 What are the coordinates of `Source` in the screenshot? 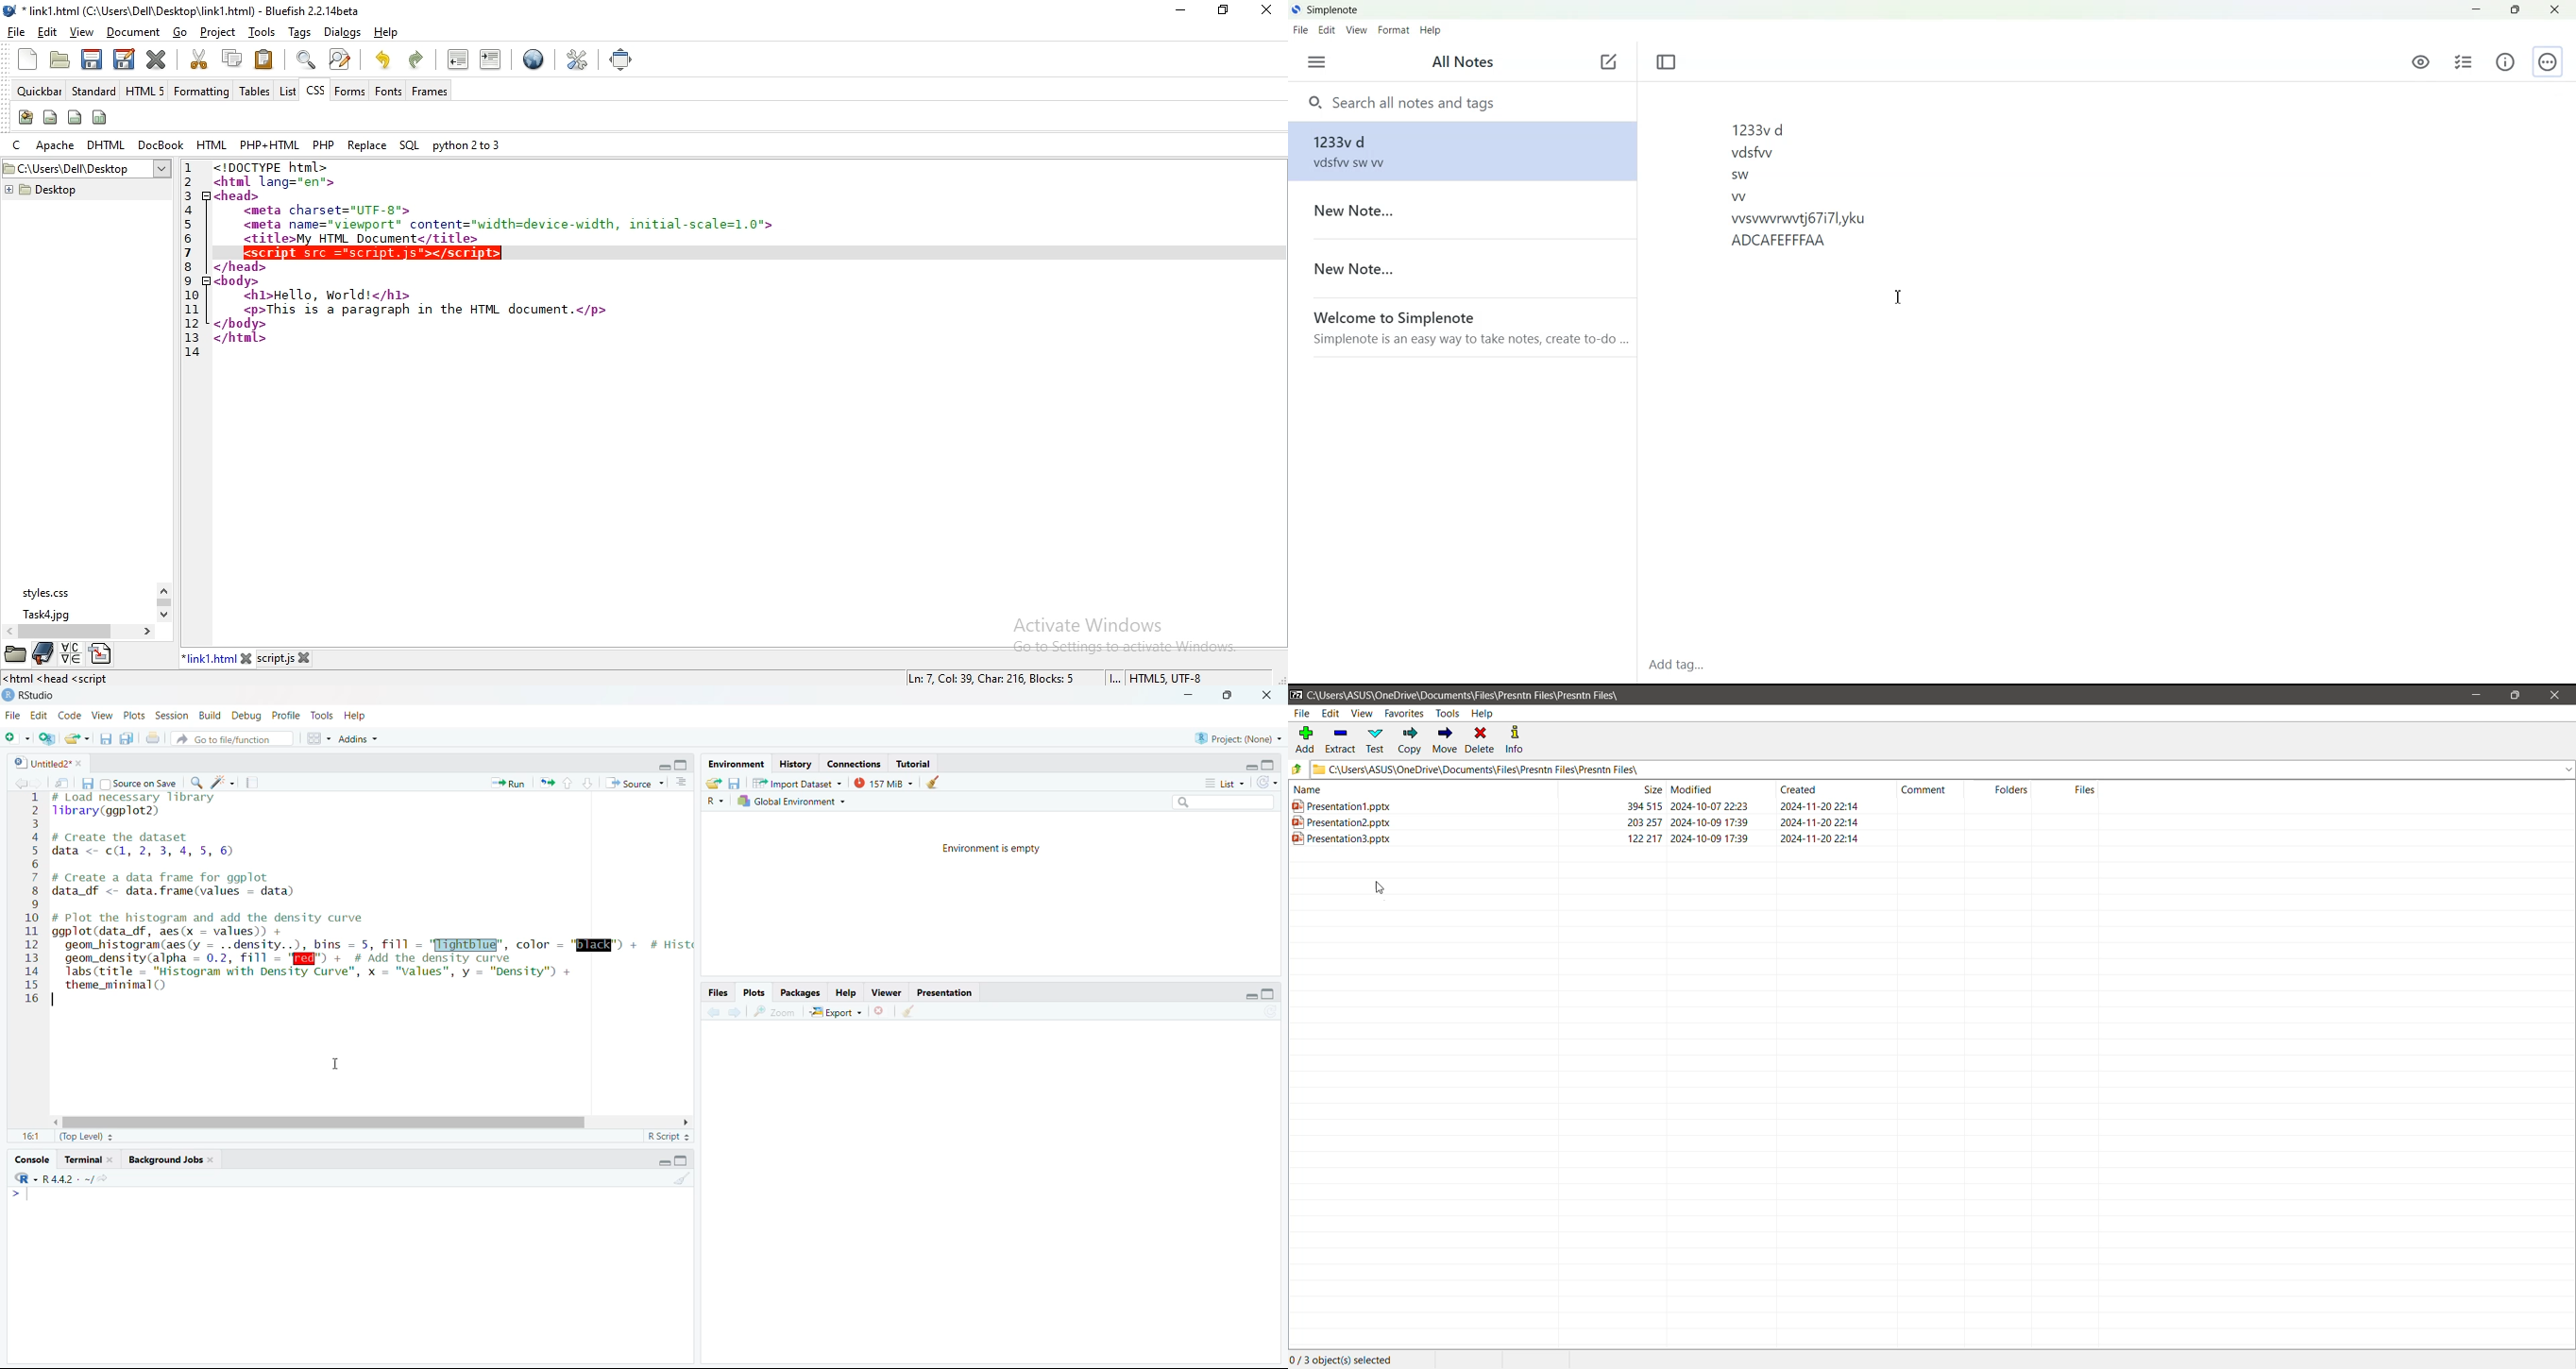 It's located at (635, 783).